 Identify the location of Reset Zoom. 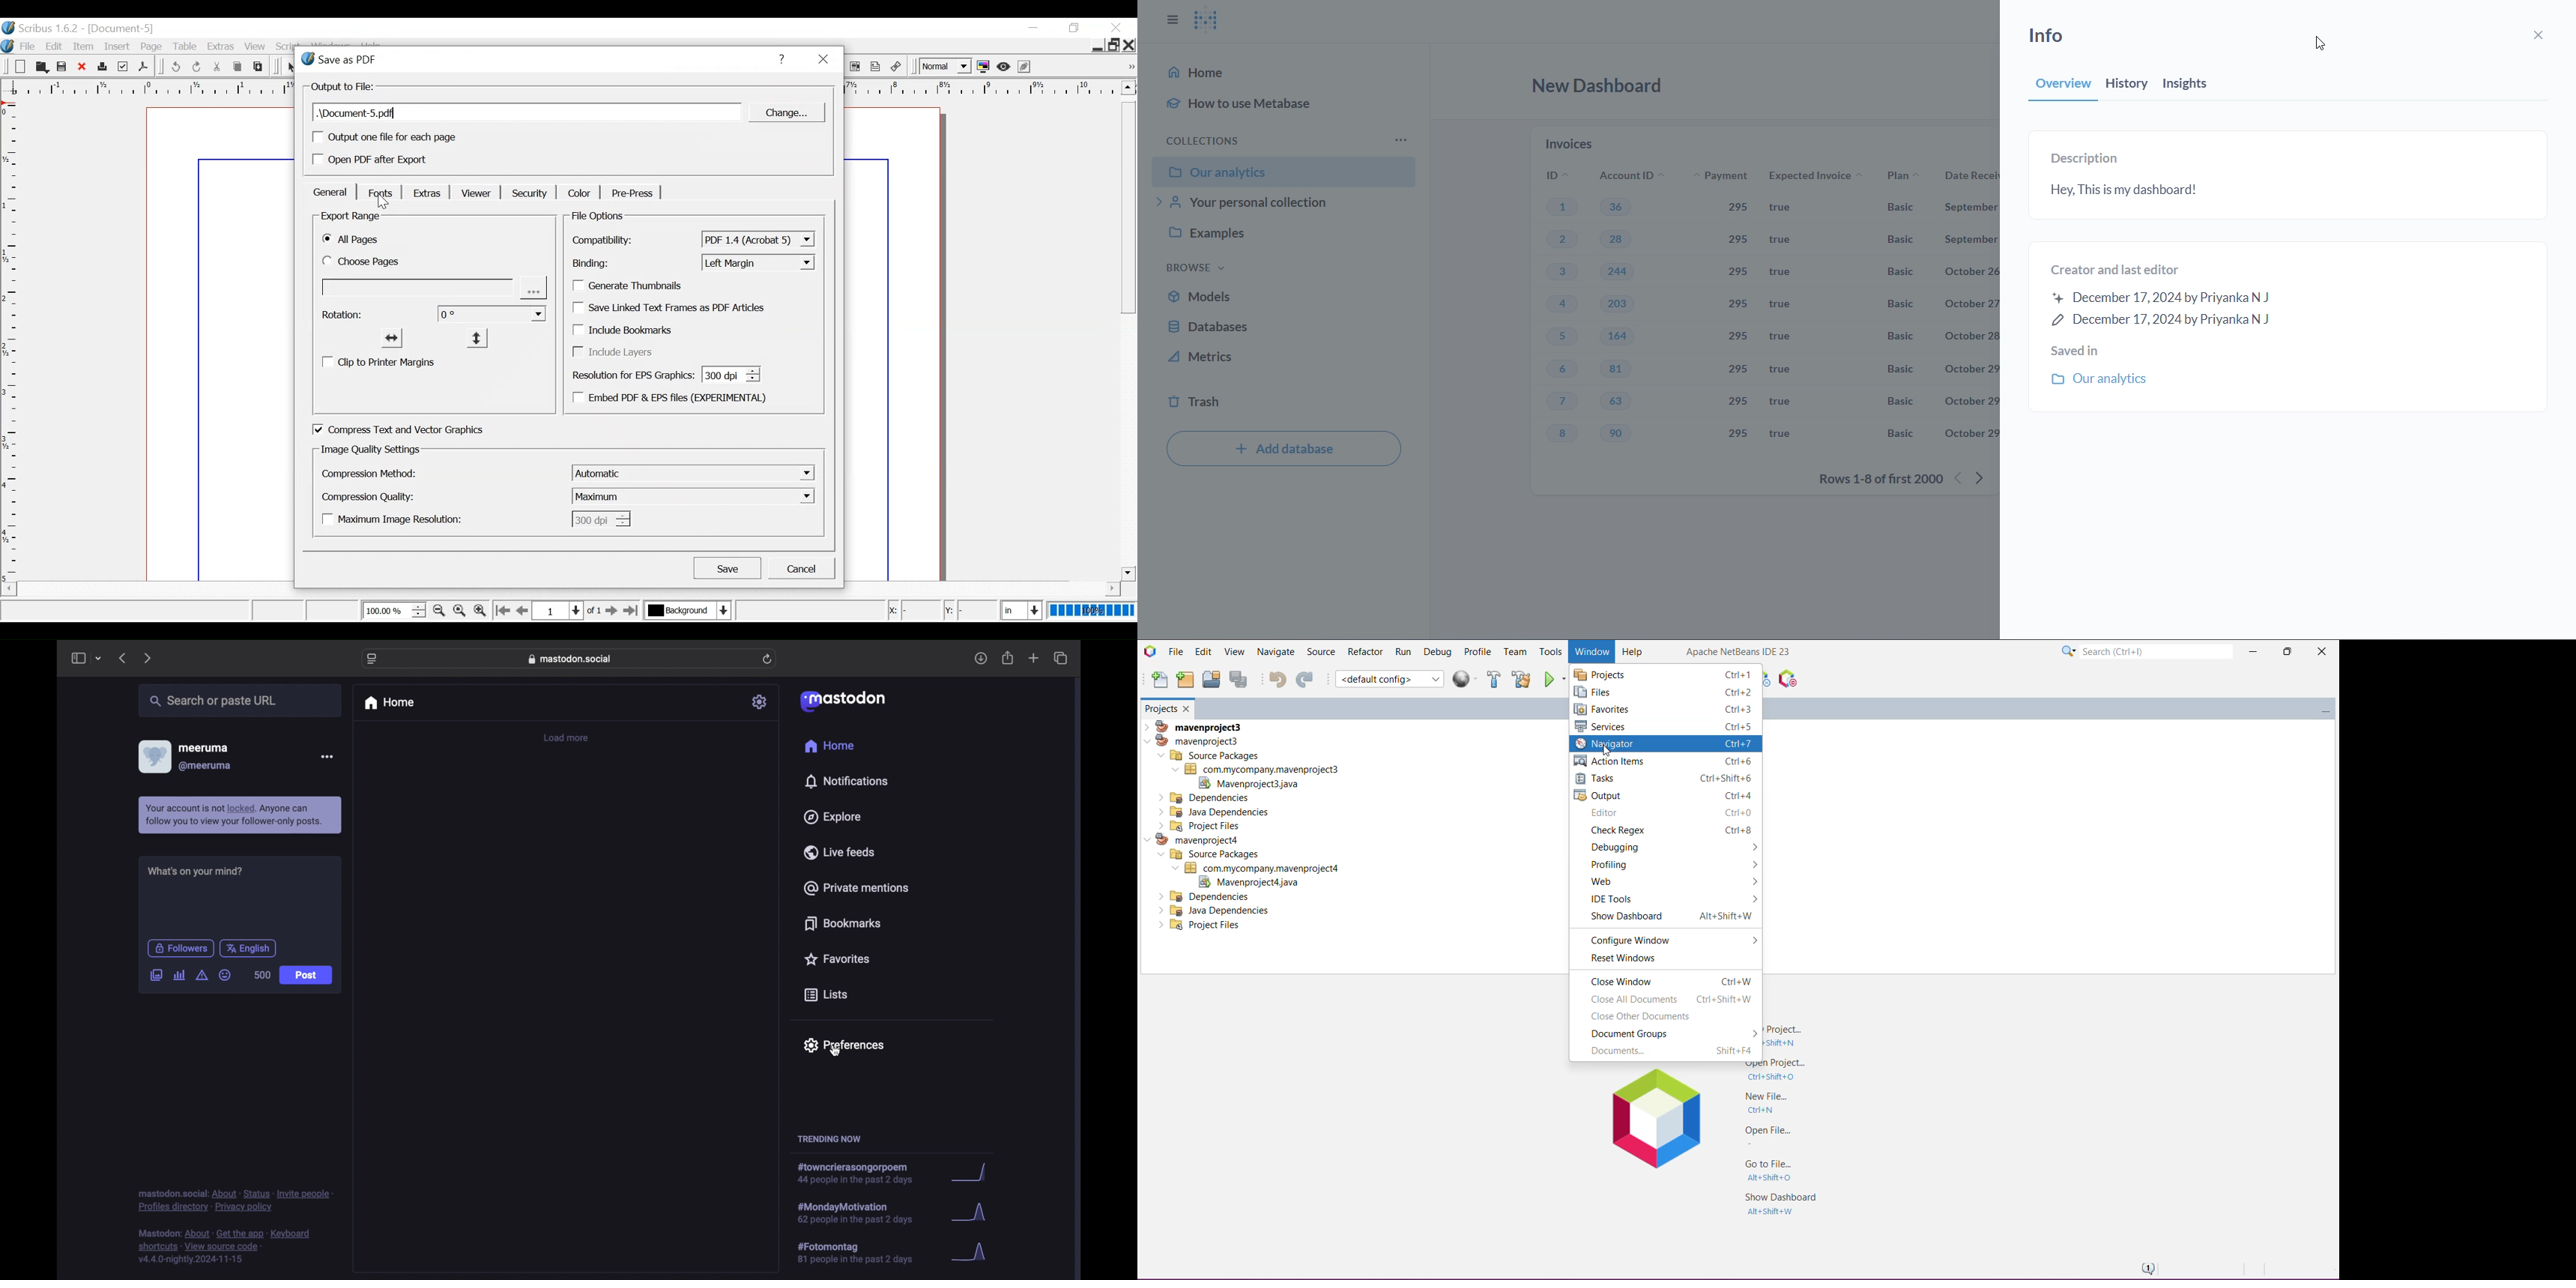
(460, 610).